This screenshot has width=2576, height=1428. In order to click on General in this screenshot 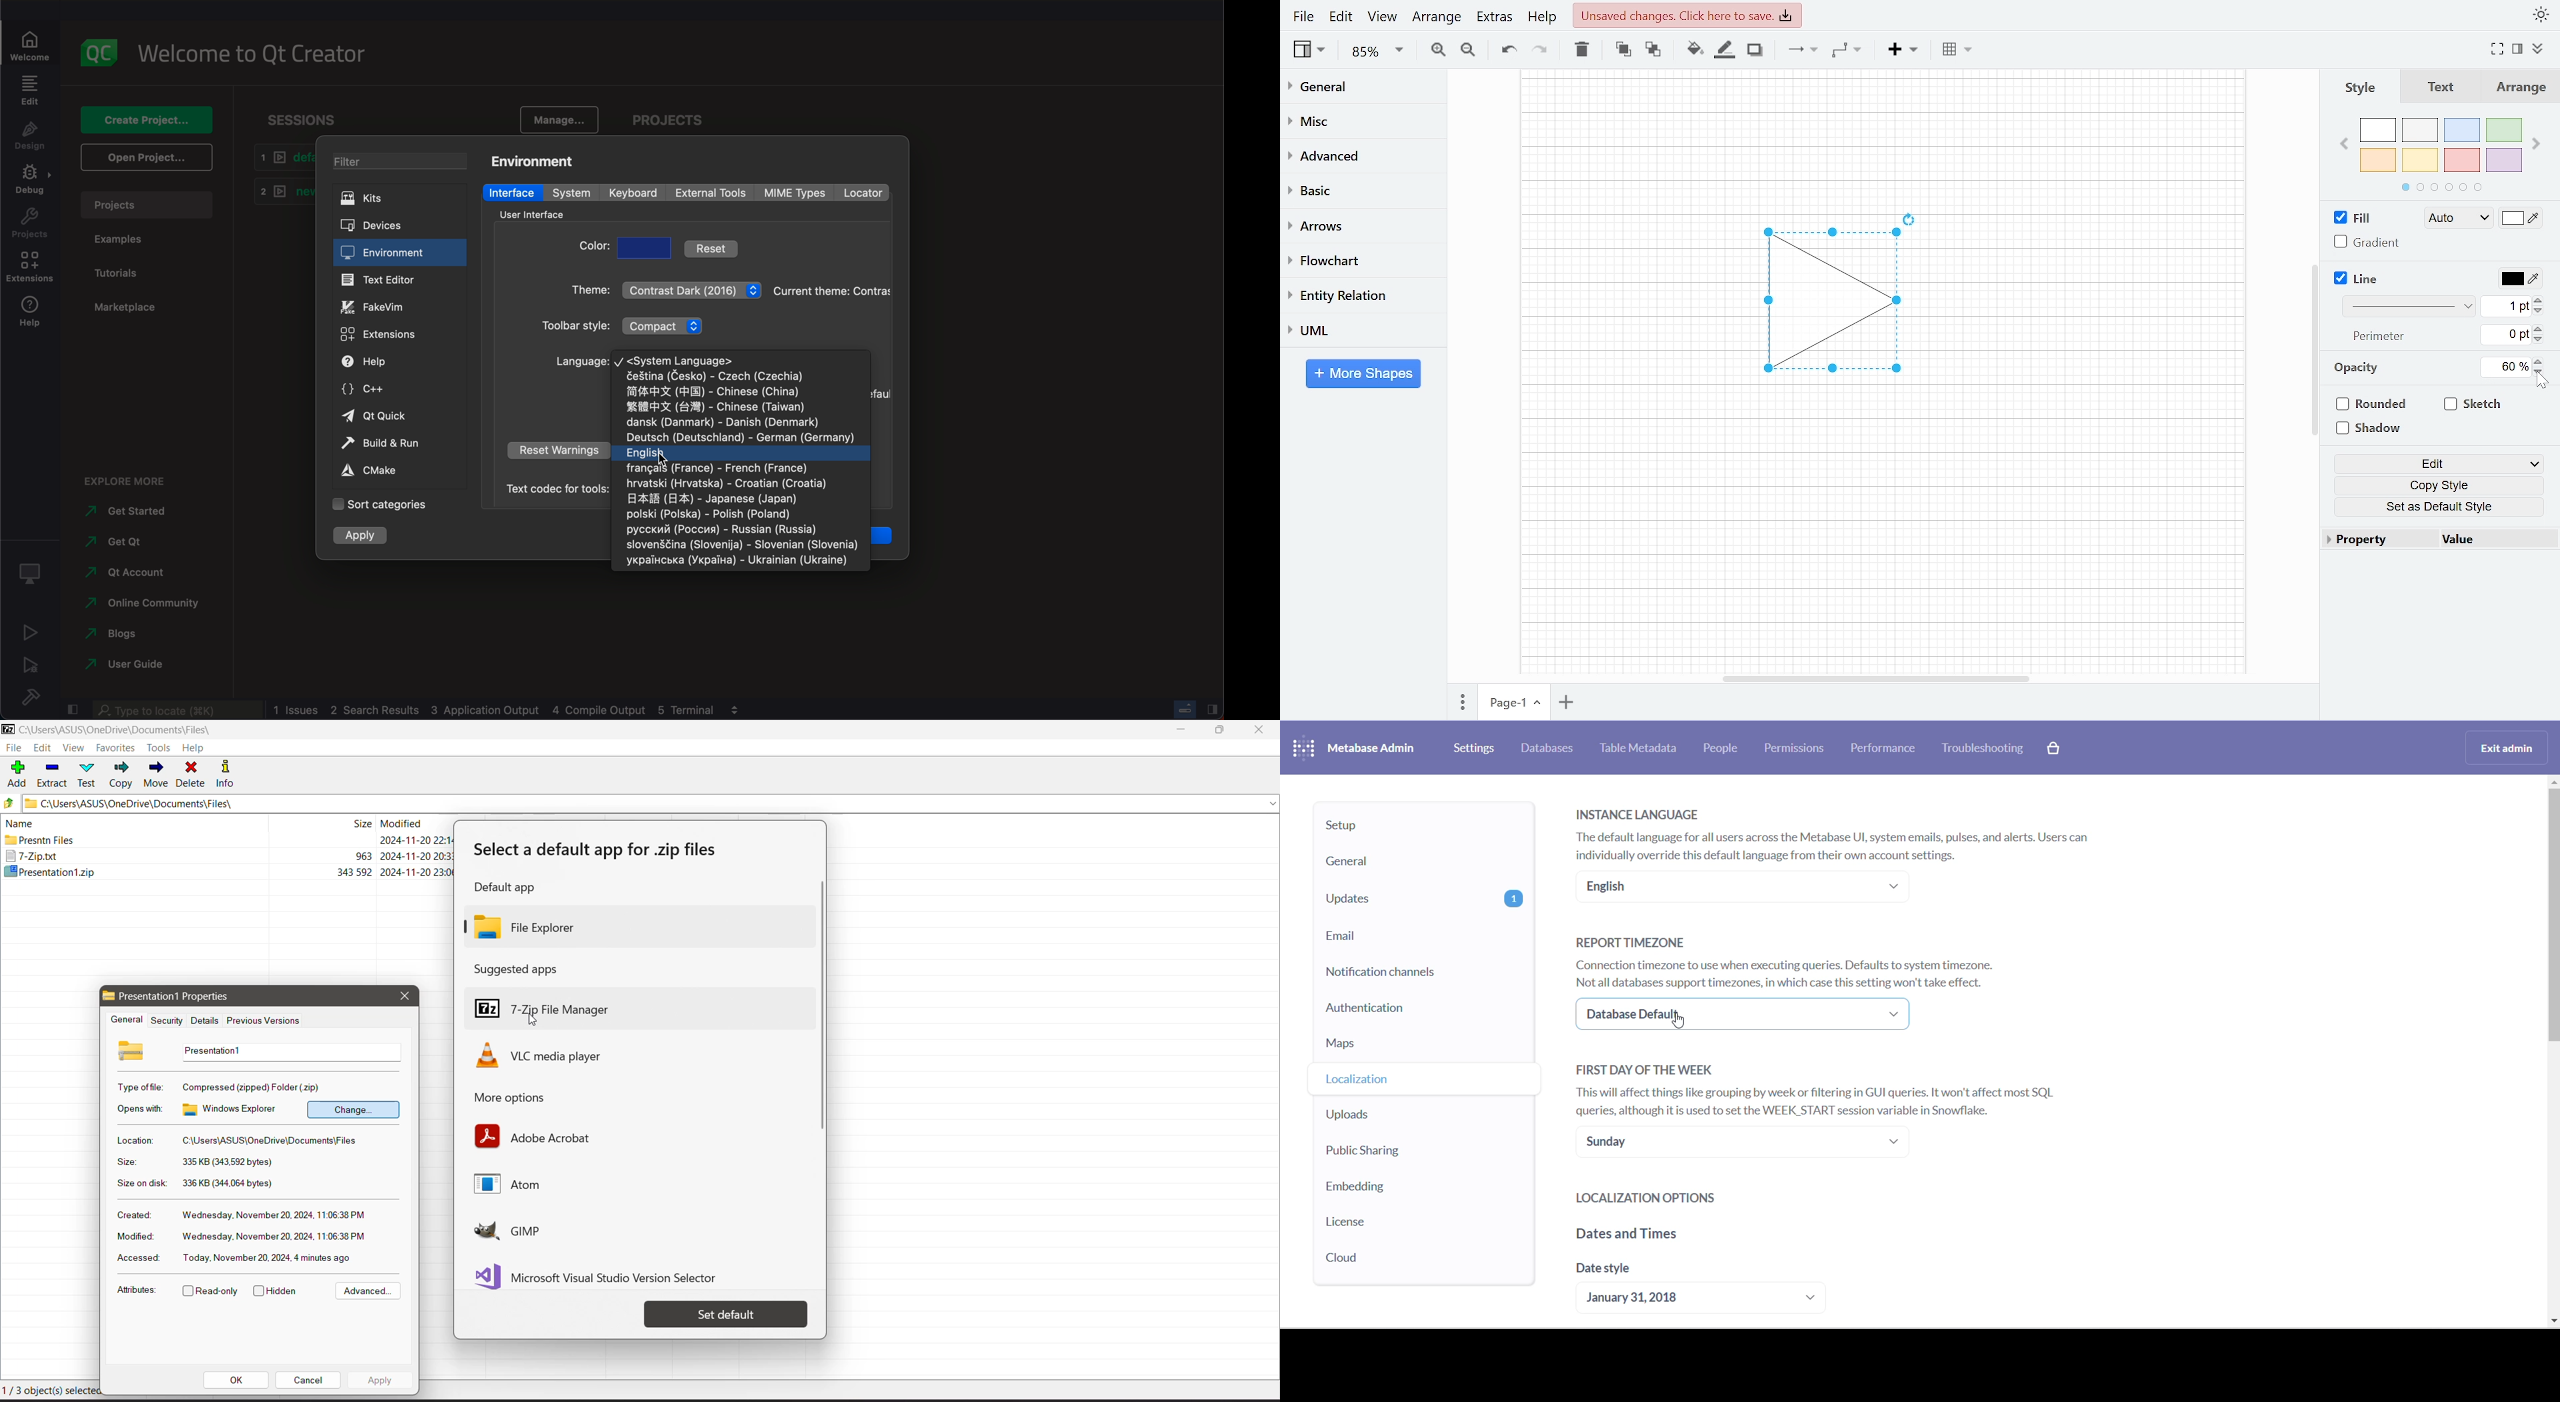, I will do `click(1356, 89)`.